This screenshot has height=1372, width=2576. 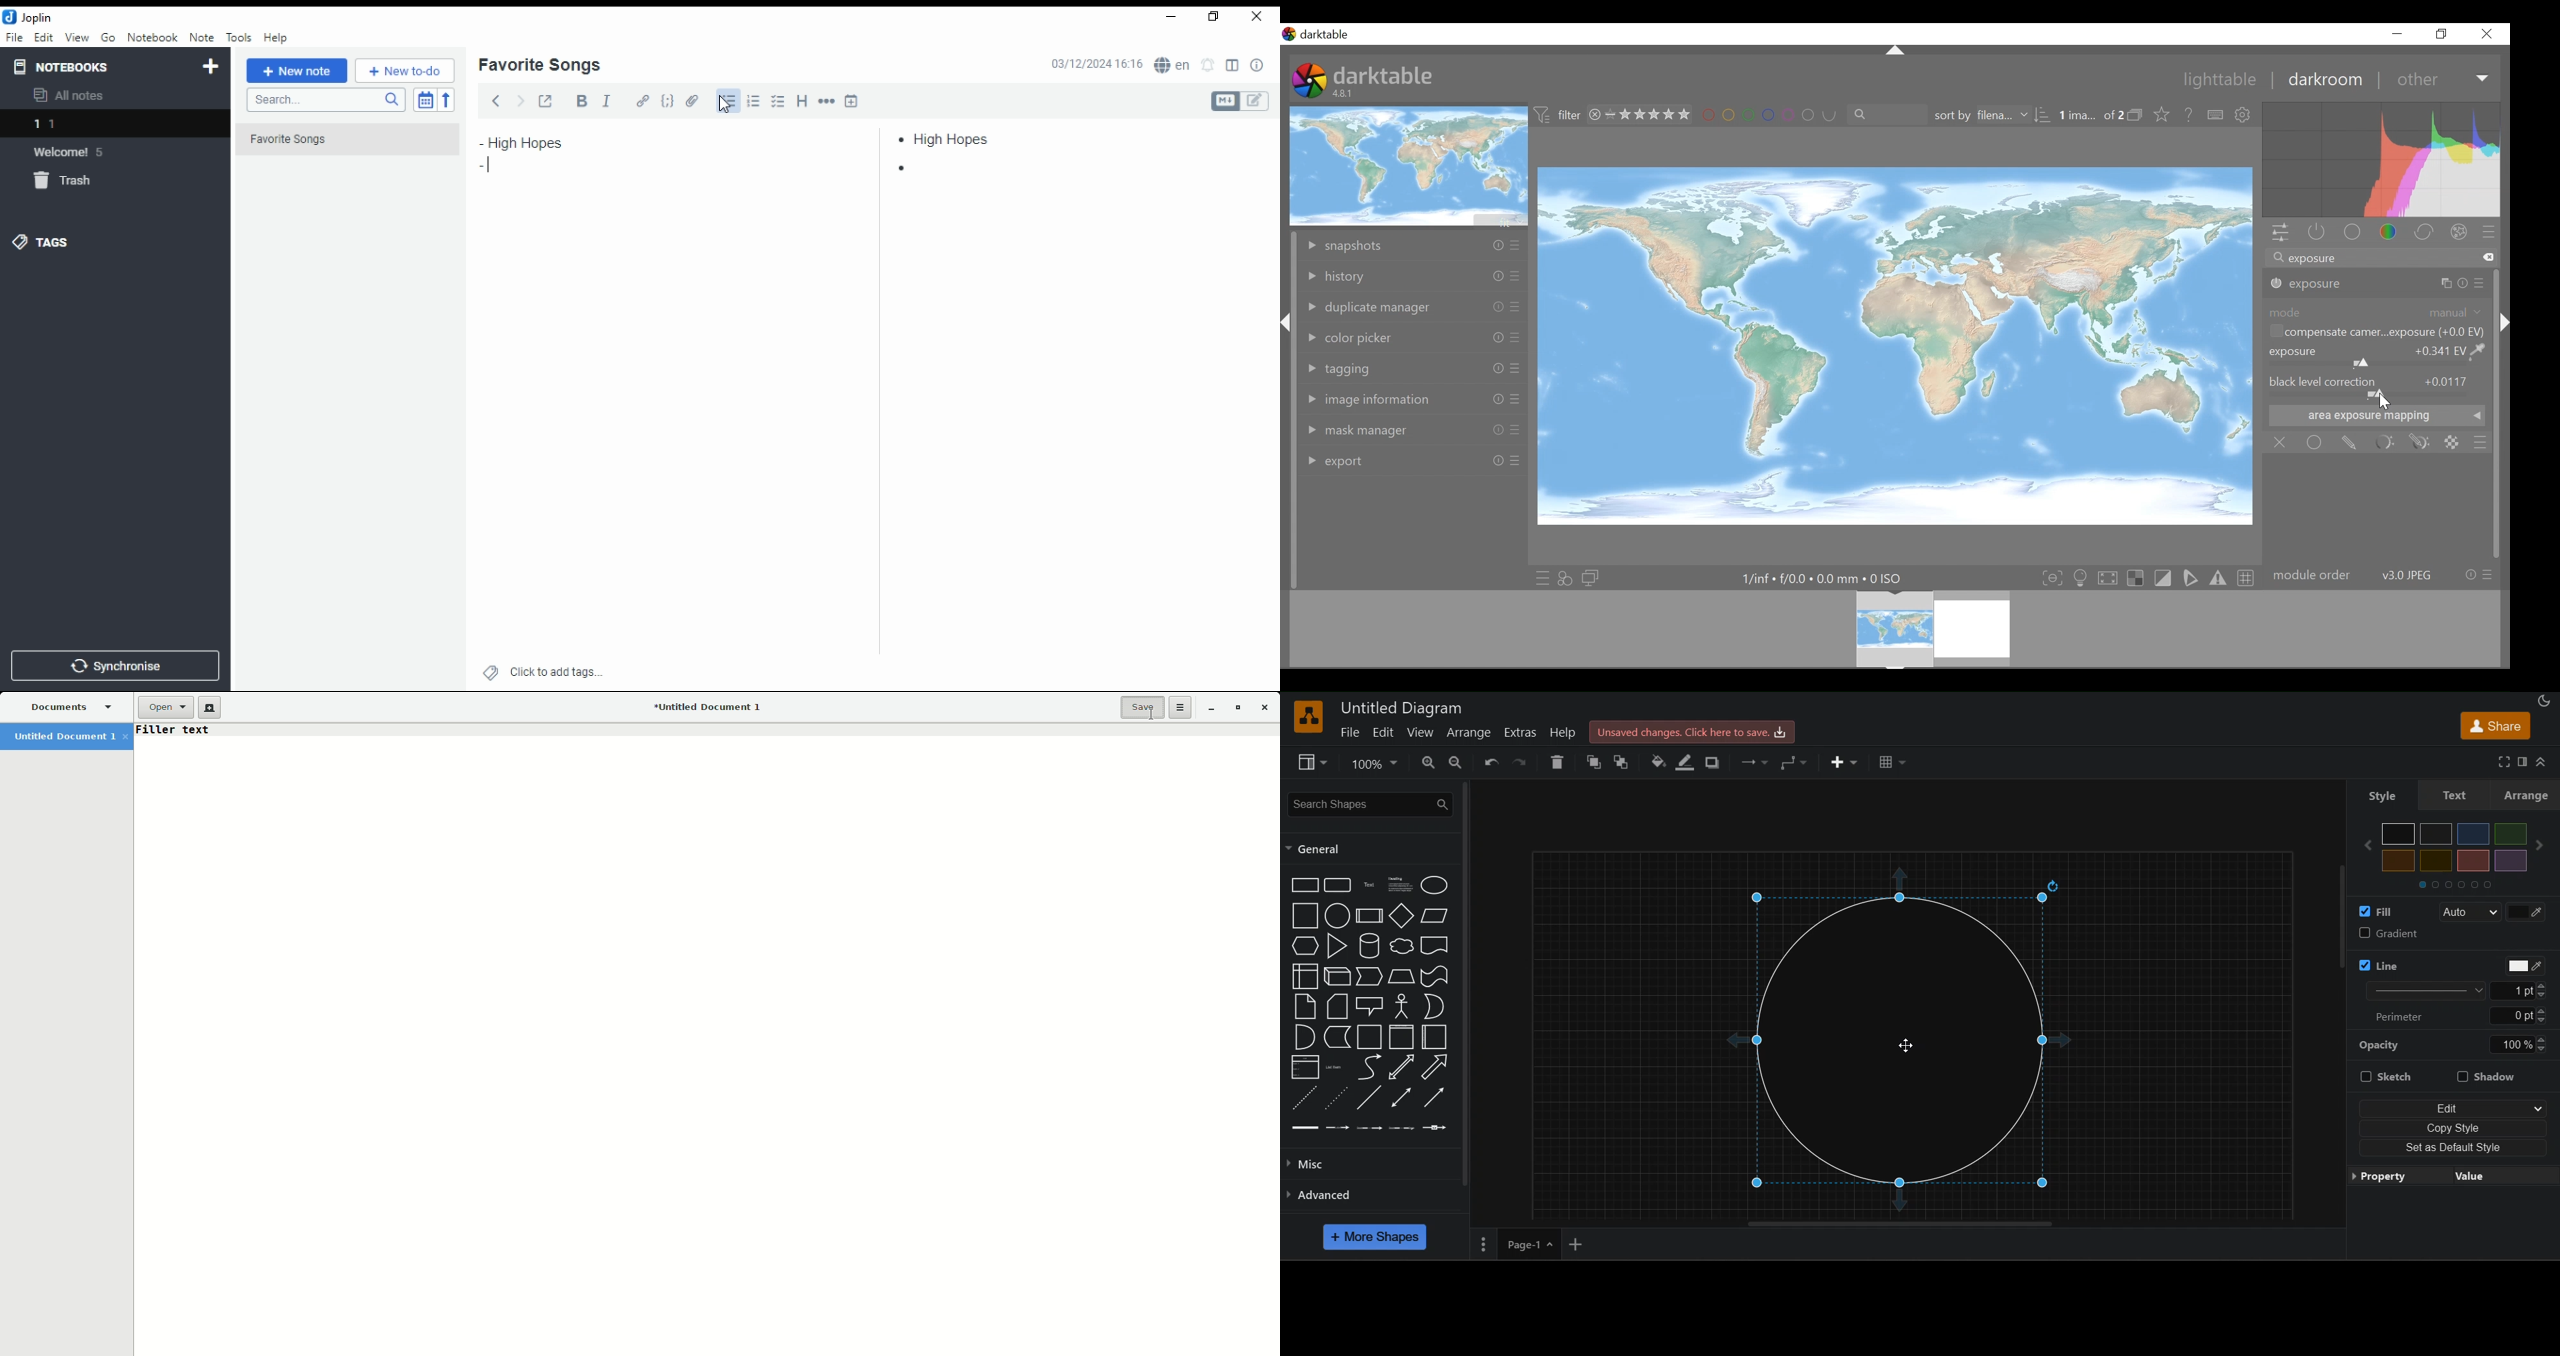 I want to click on click to add tags, so click(x=556, y=669).